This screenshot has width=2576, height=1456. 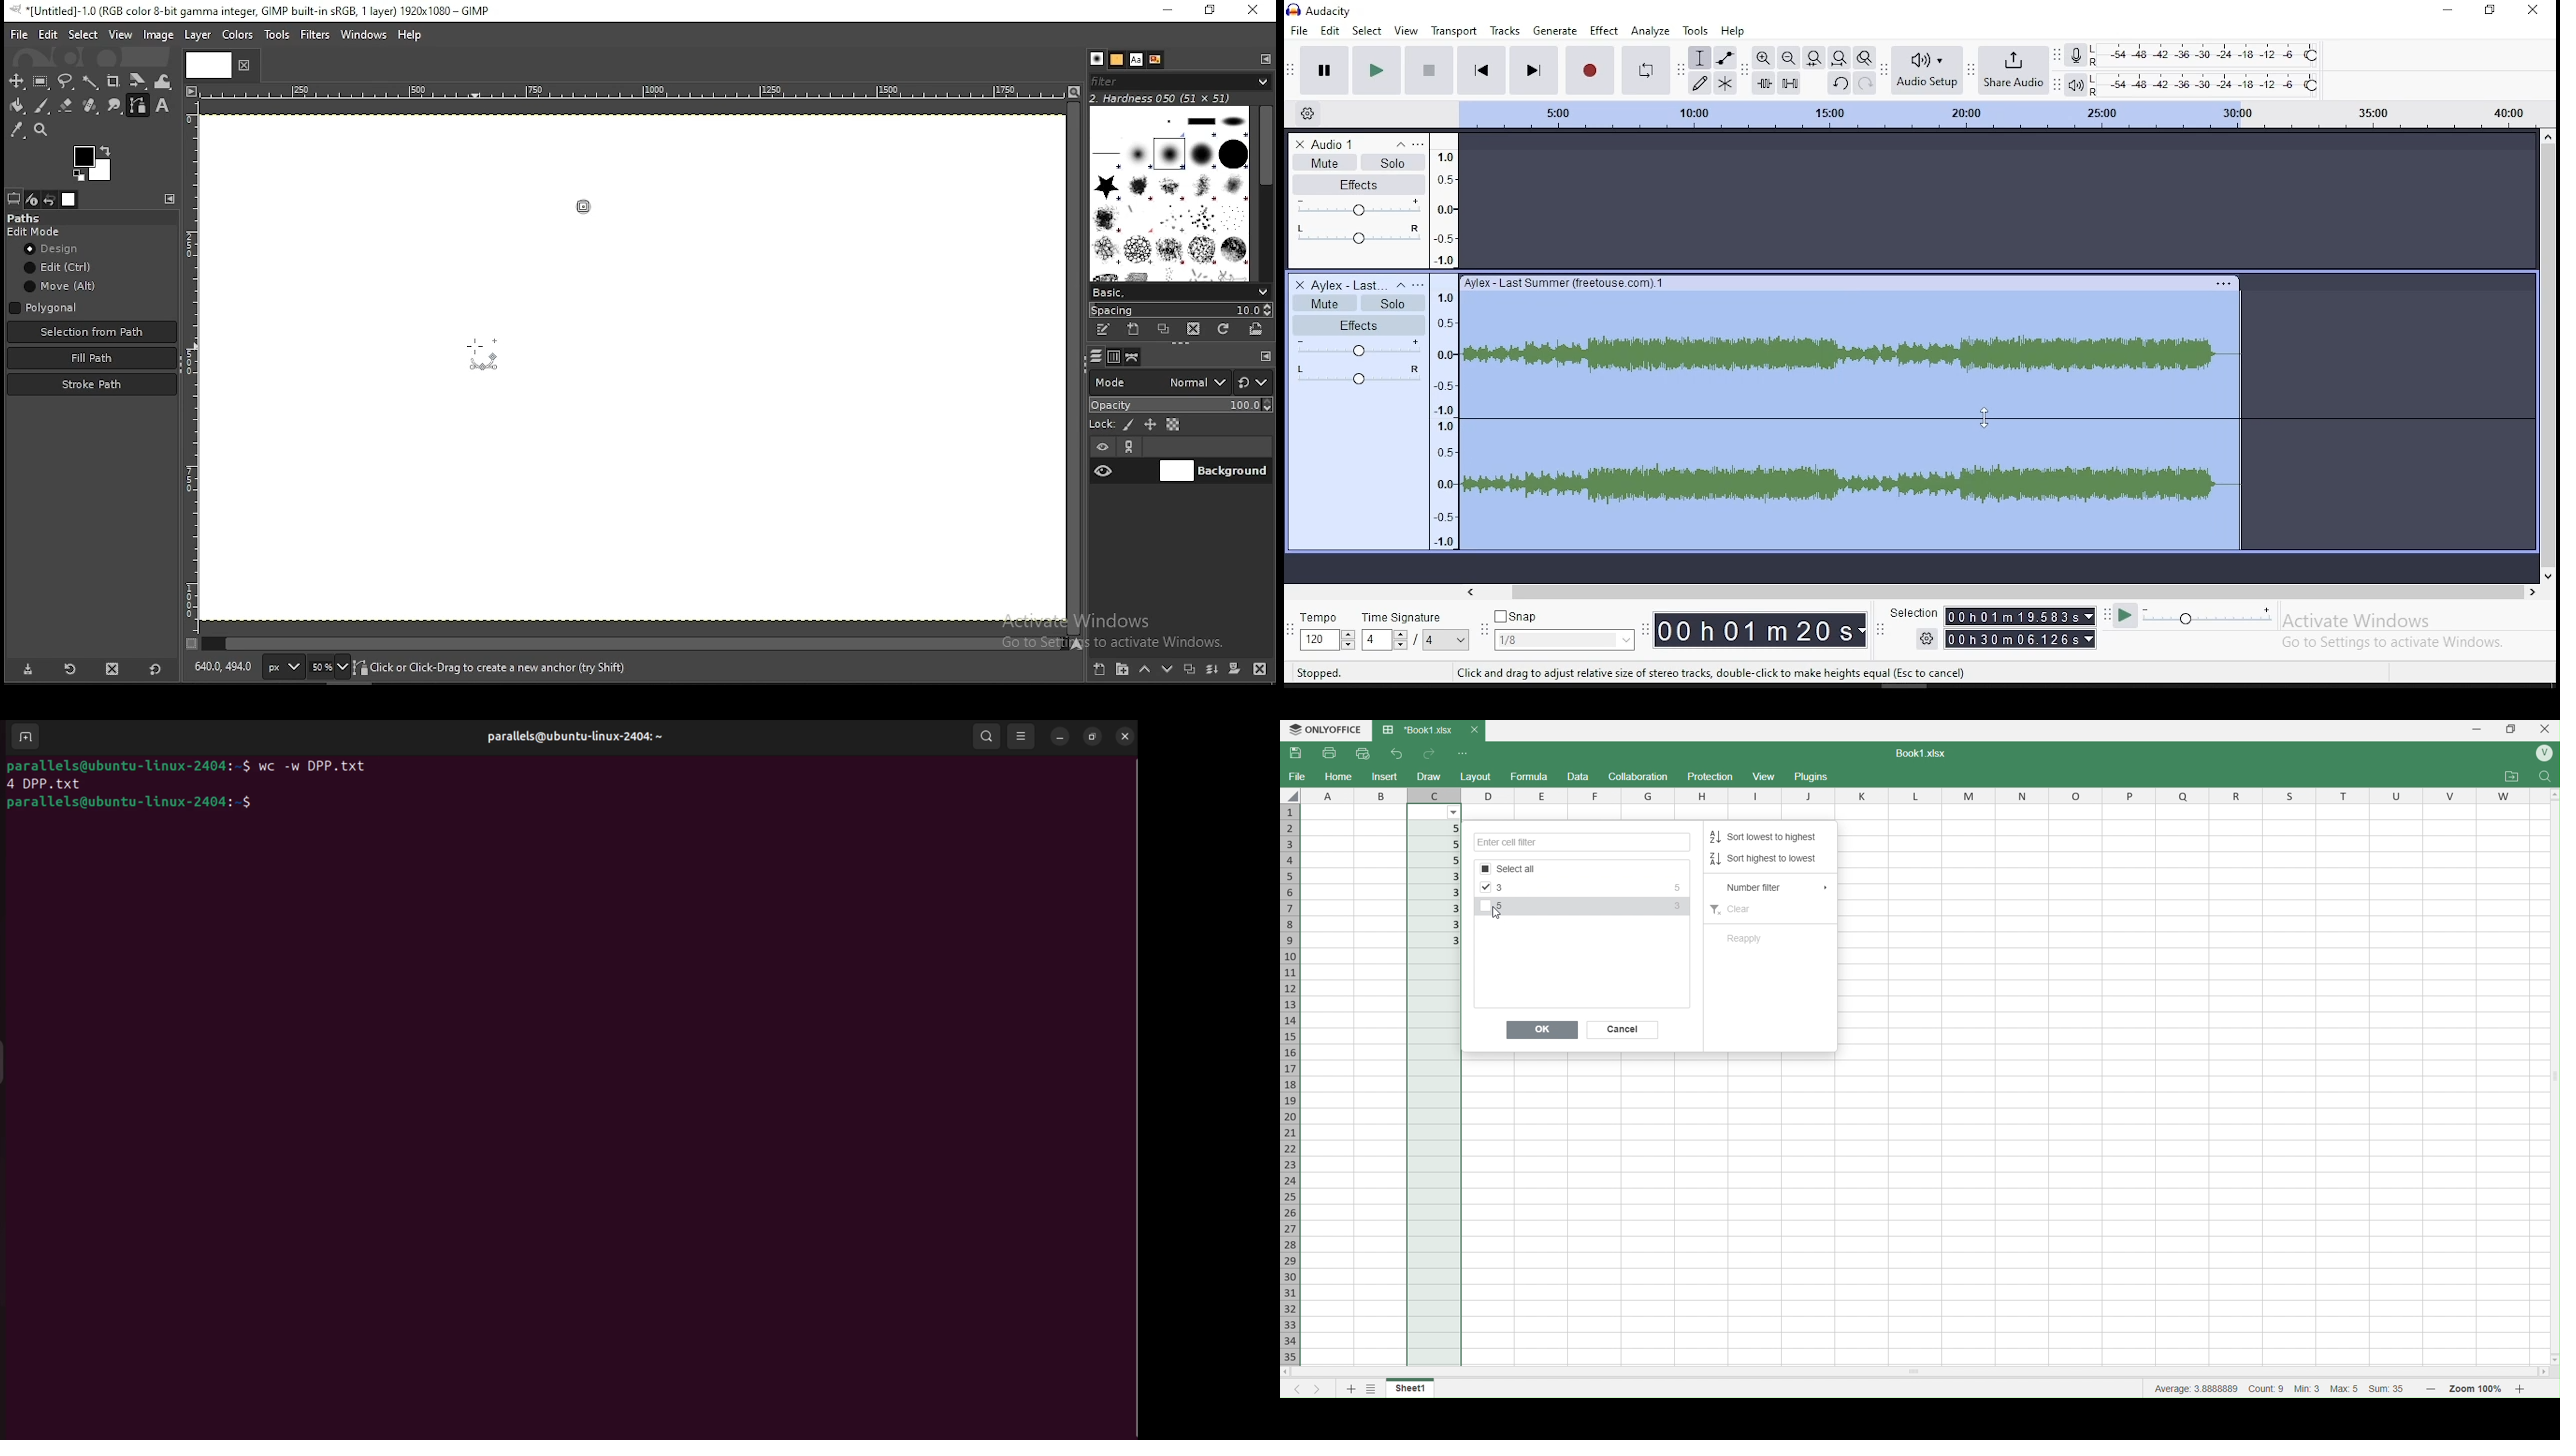 What do you see at coordinates (1557, 31) in the screenshot?
I see `generate` at bounding box center [1557, 31].